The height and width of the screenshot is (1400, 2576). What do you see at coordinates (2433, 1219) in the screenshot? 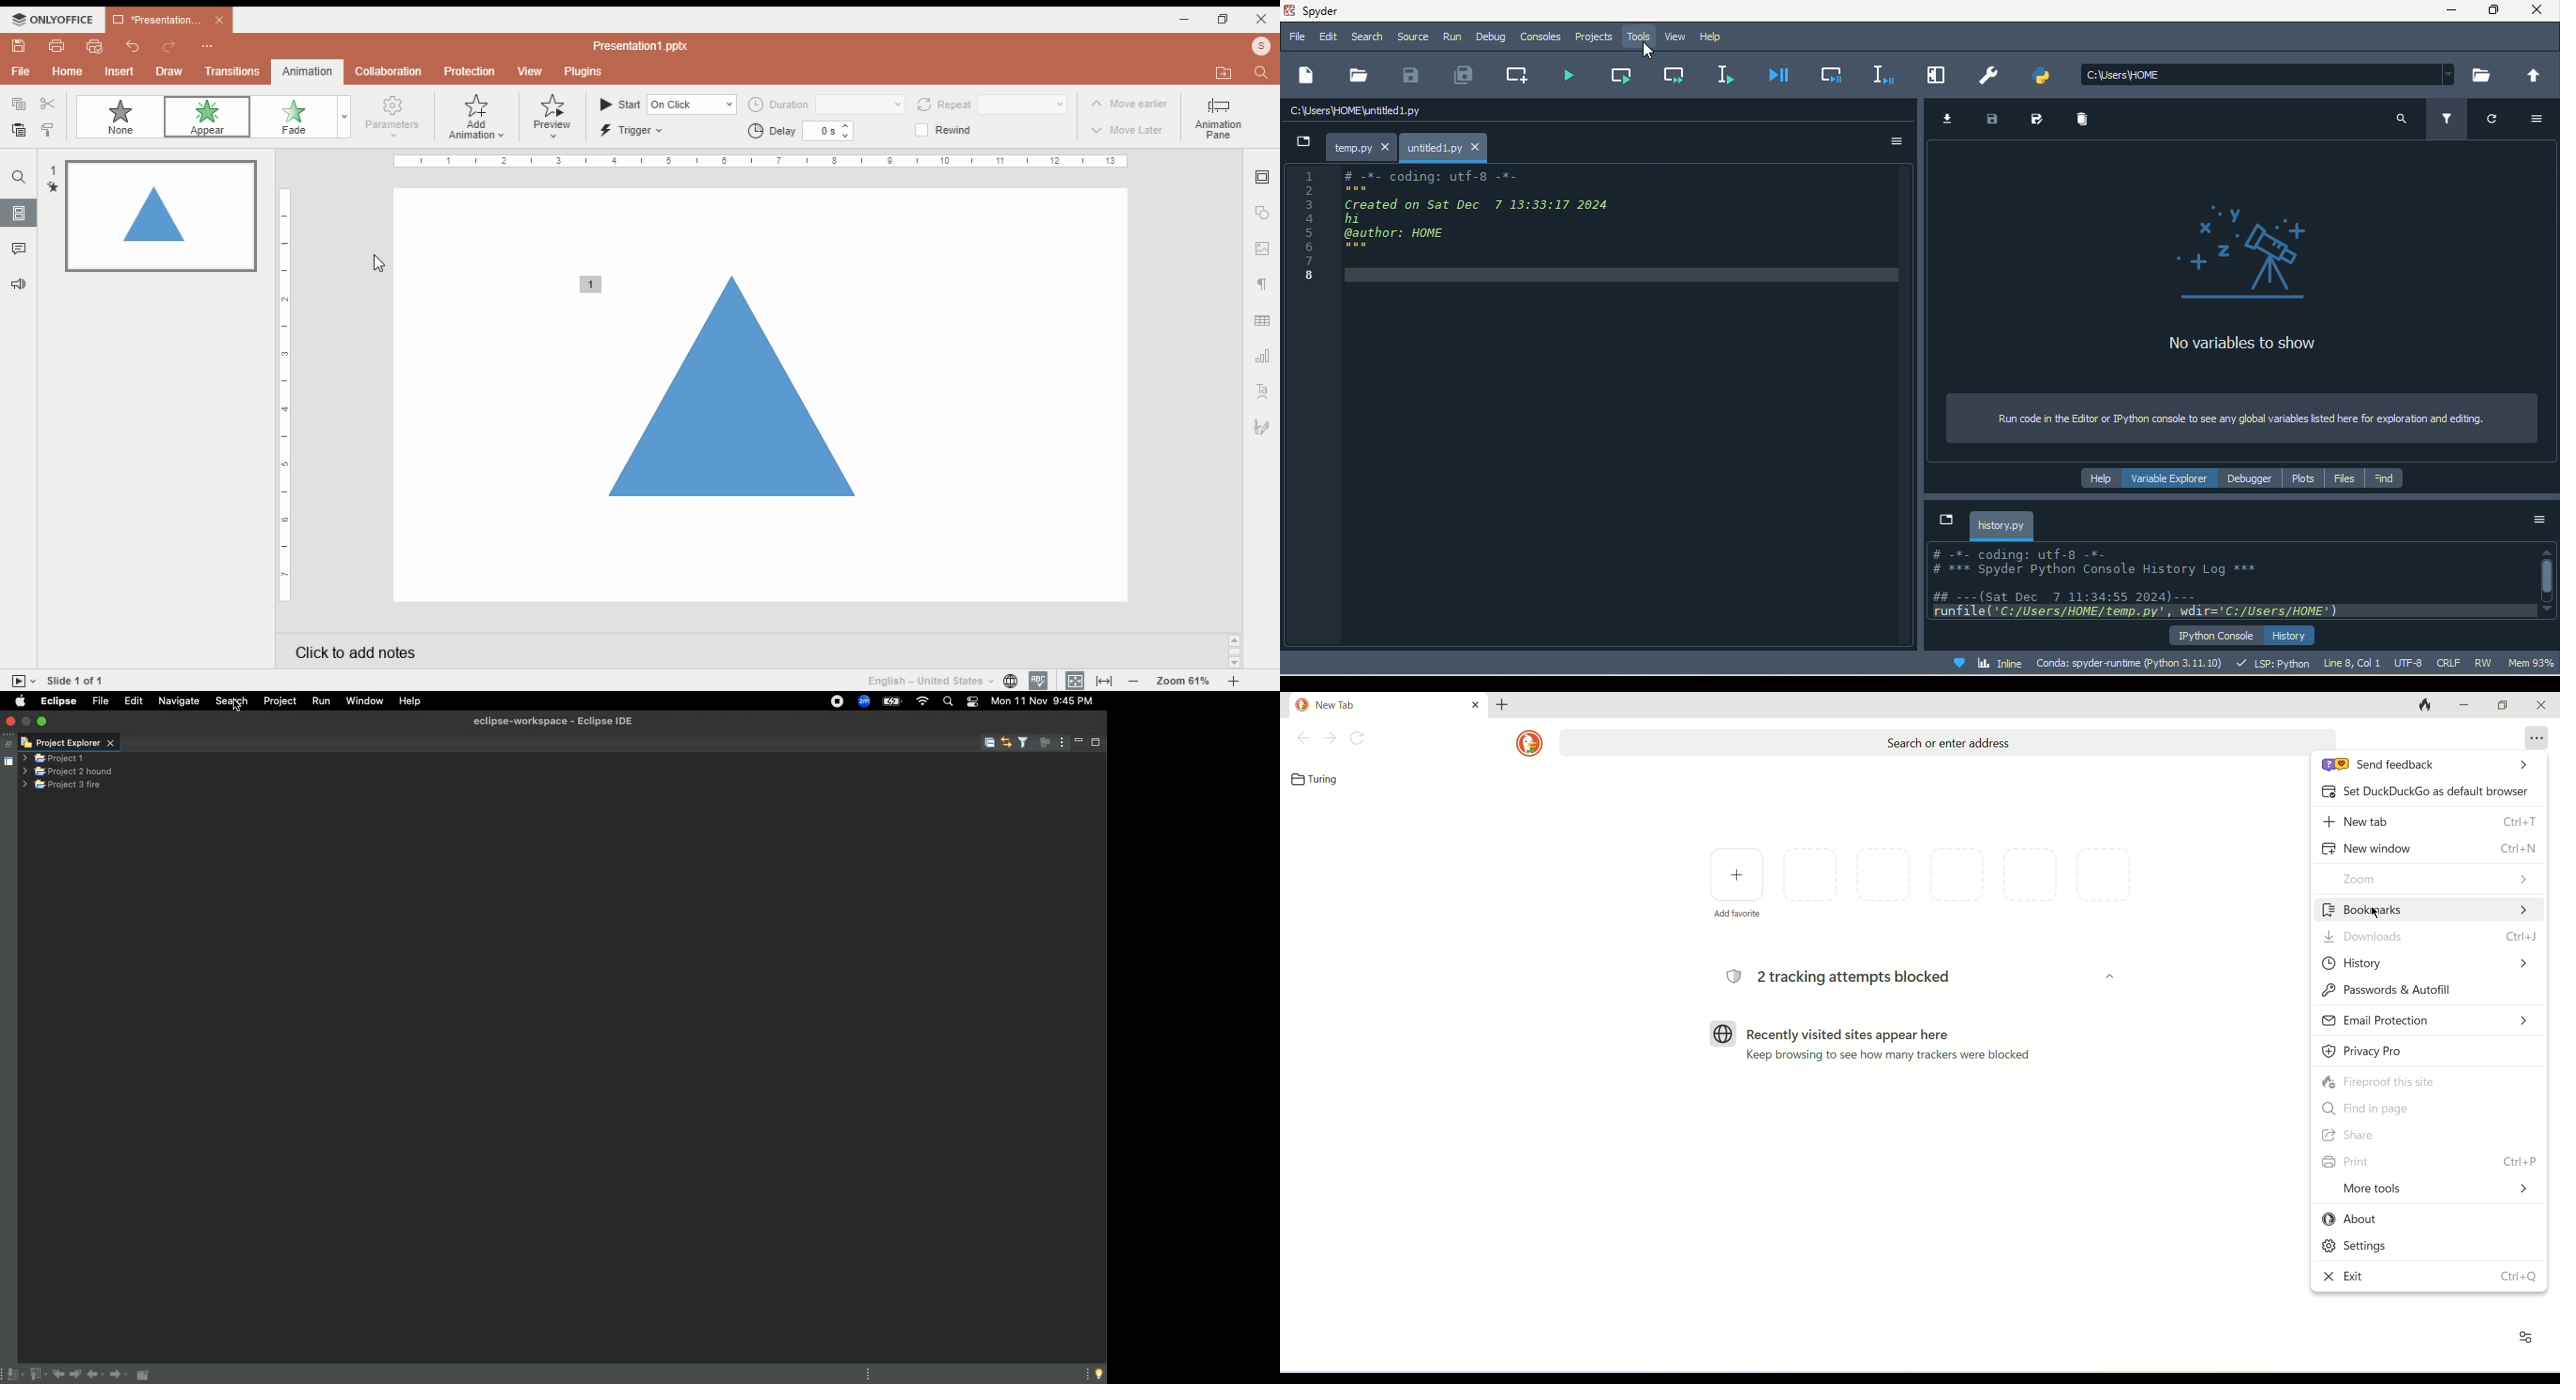
I see `about` at bounding box center [2433, 1219].